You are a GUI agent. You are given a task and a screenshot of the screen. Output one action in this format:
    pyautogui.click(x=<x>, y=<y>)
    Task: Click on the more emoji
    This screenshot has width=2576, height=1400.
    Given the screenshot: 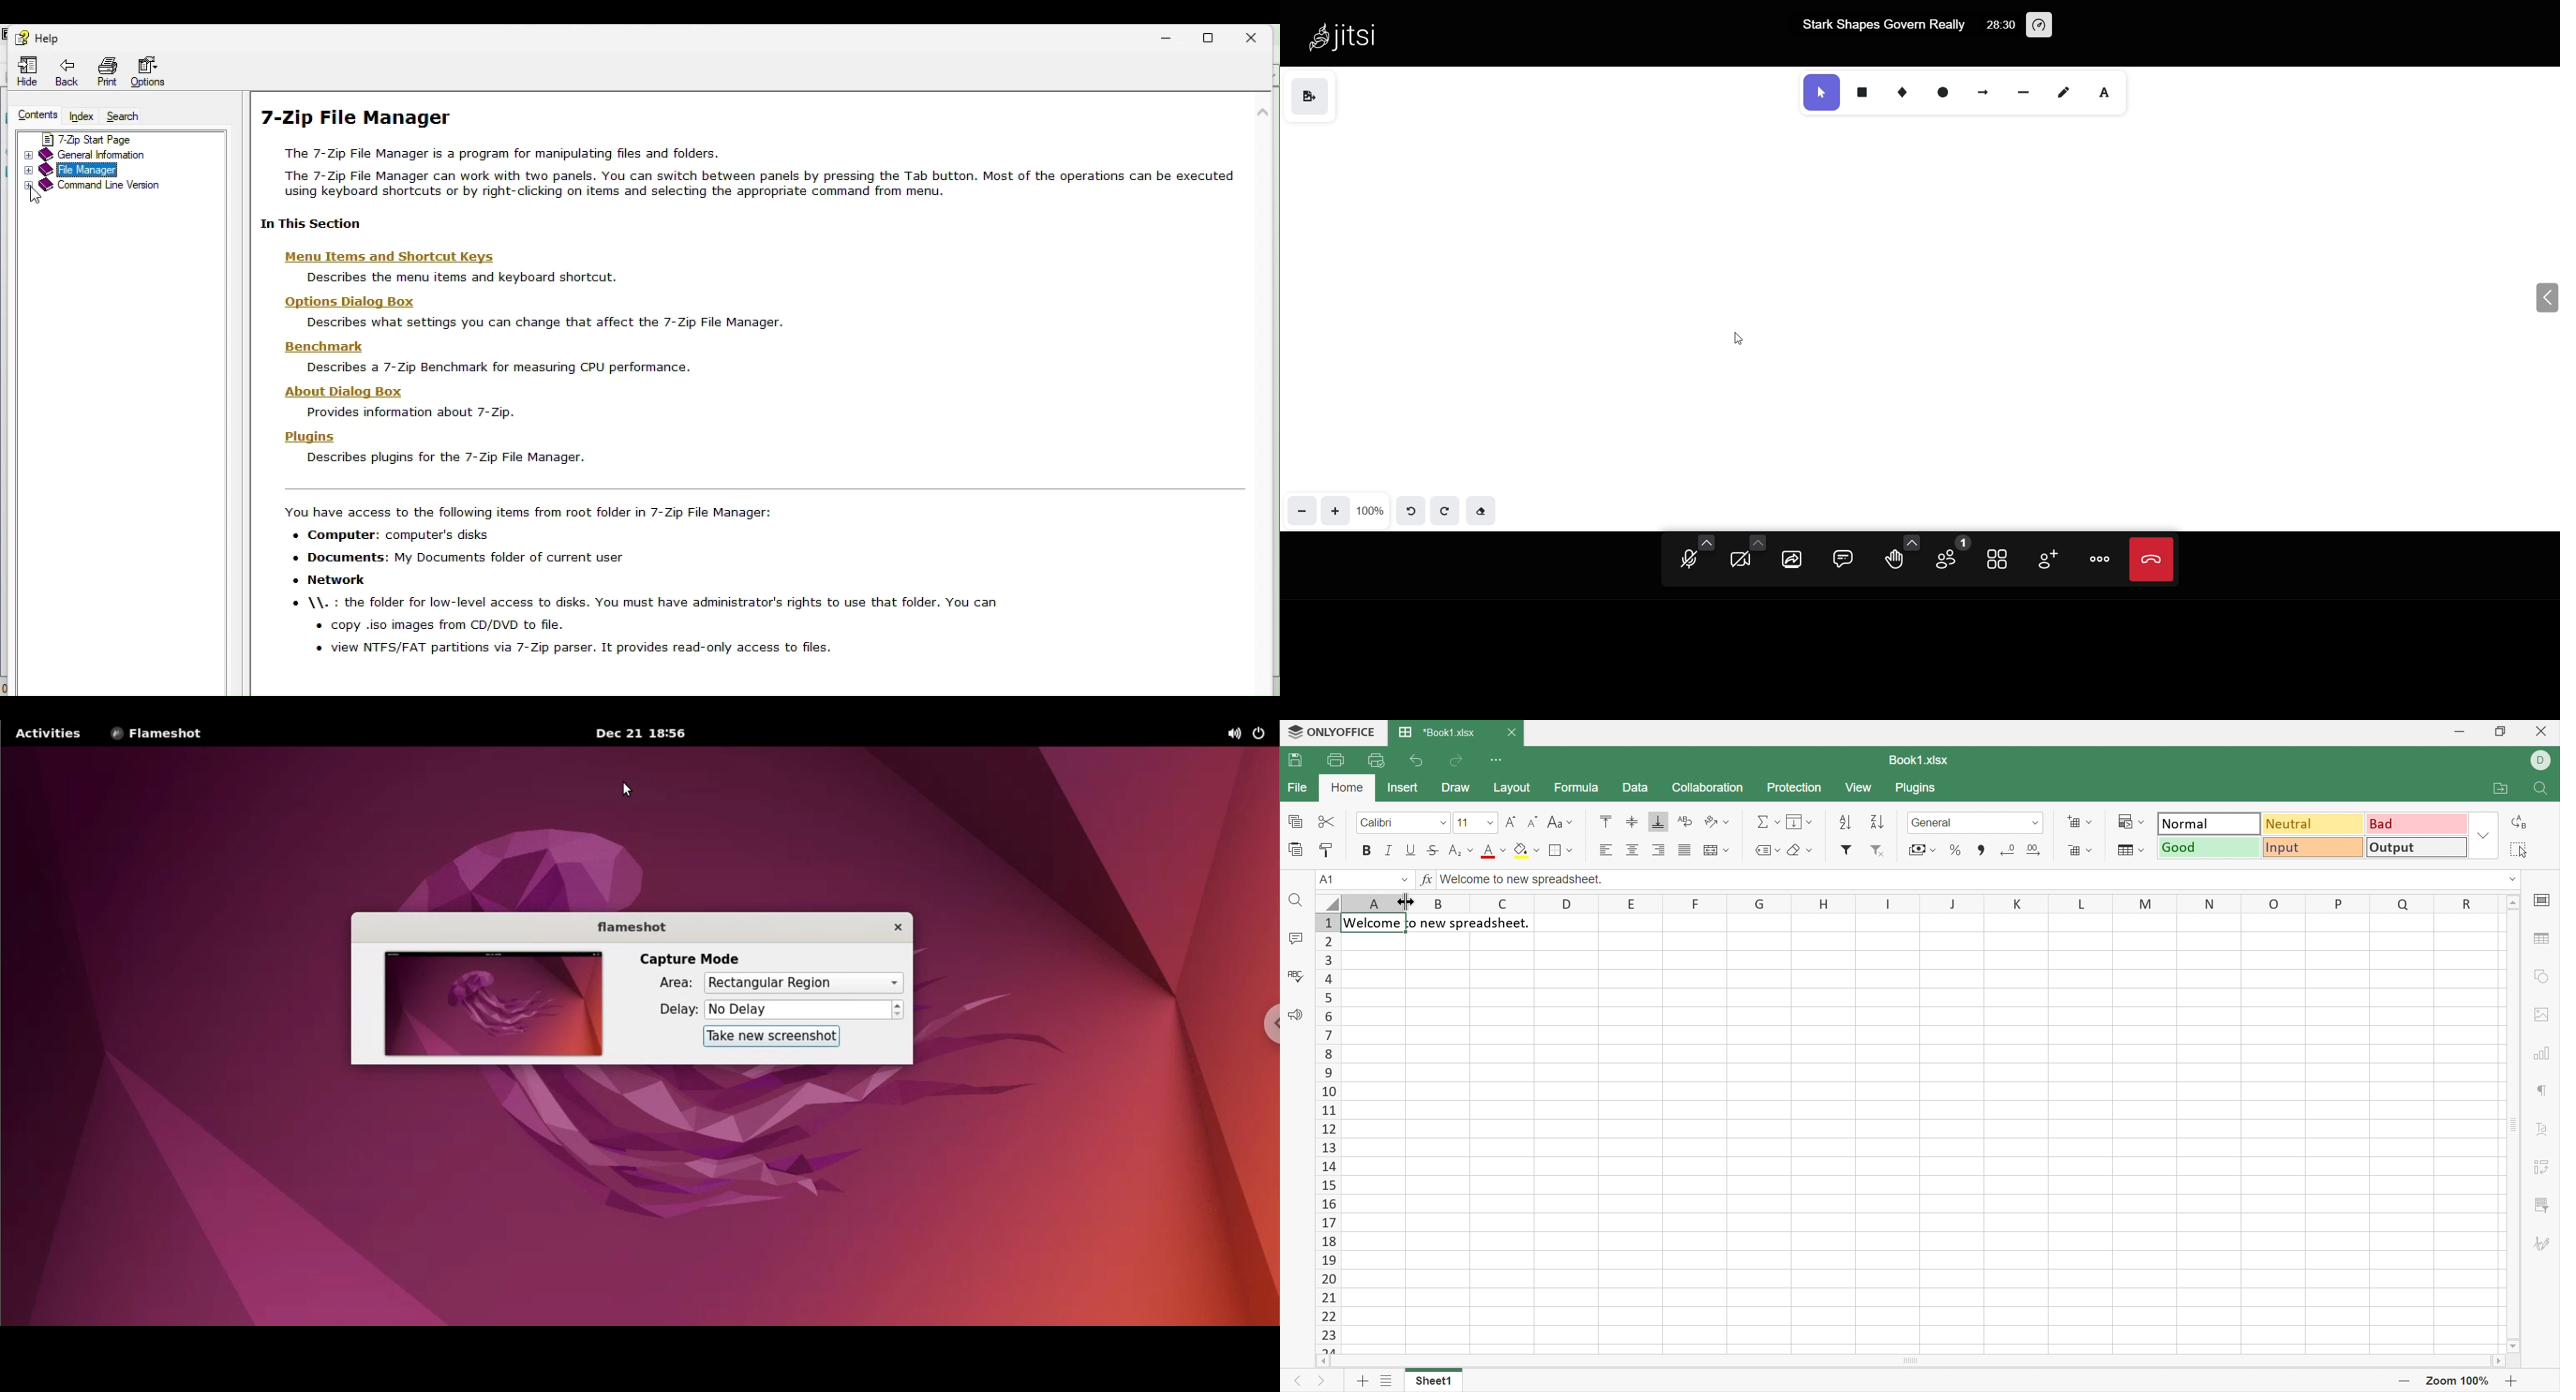 What is the action you would take?
    pyautogui.click(x=1911, y=541)
    